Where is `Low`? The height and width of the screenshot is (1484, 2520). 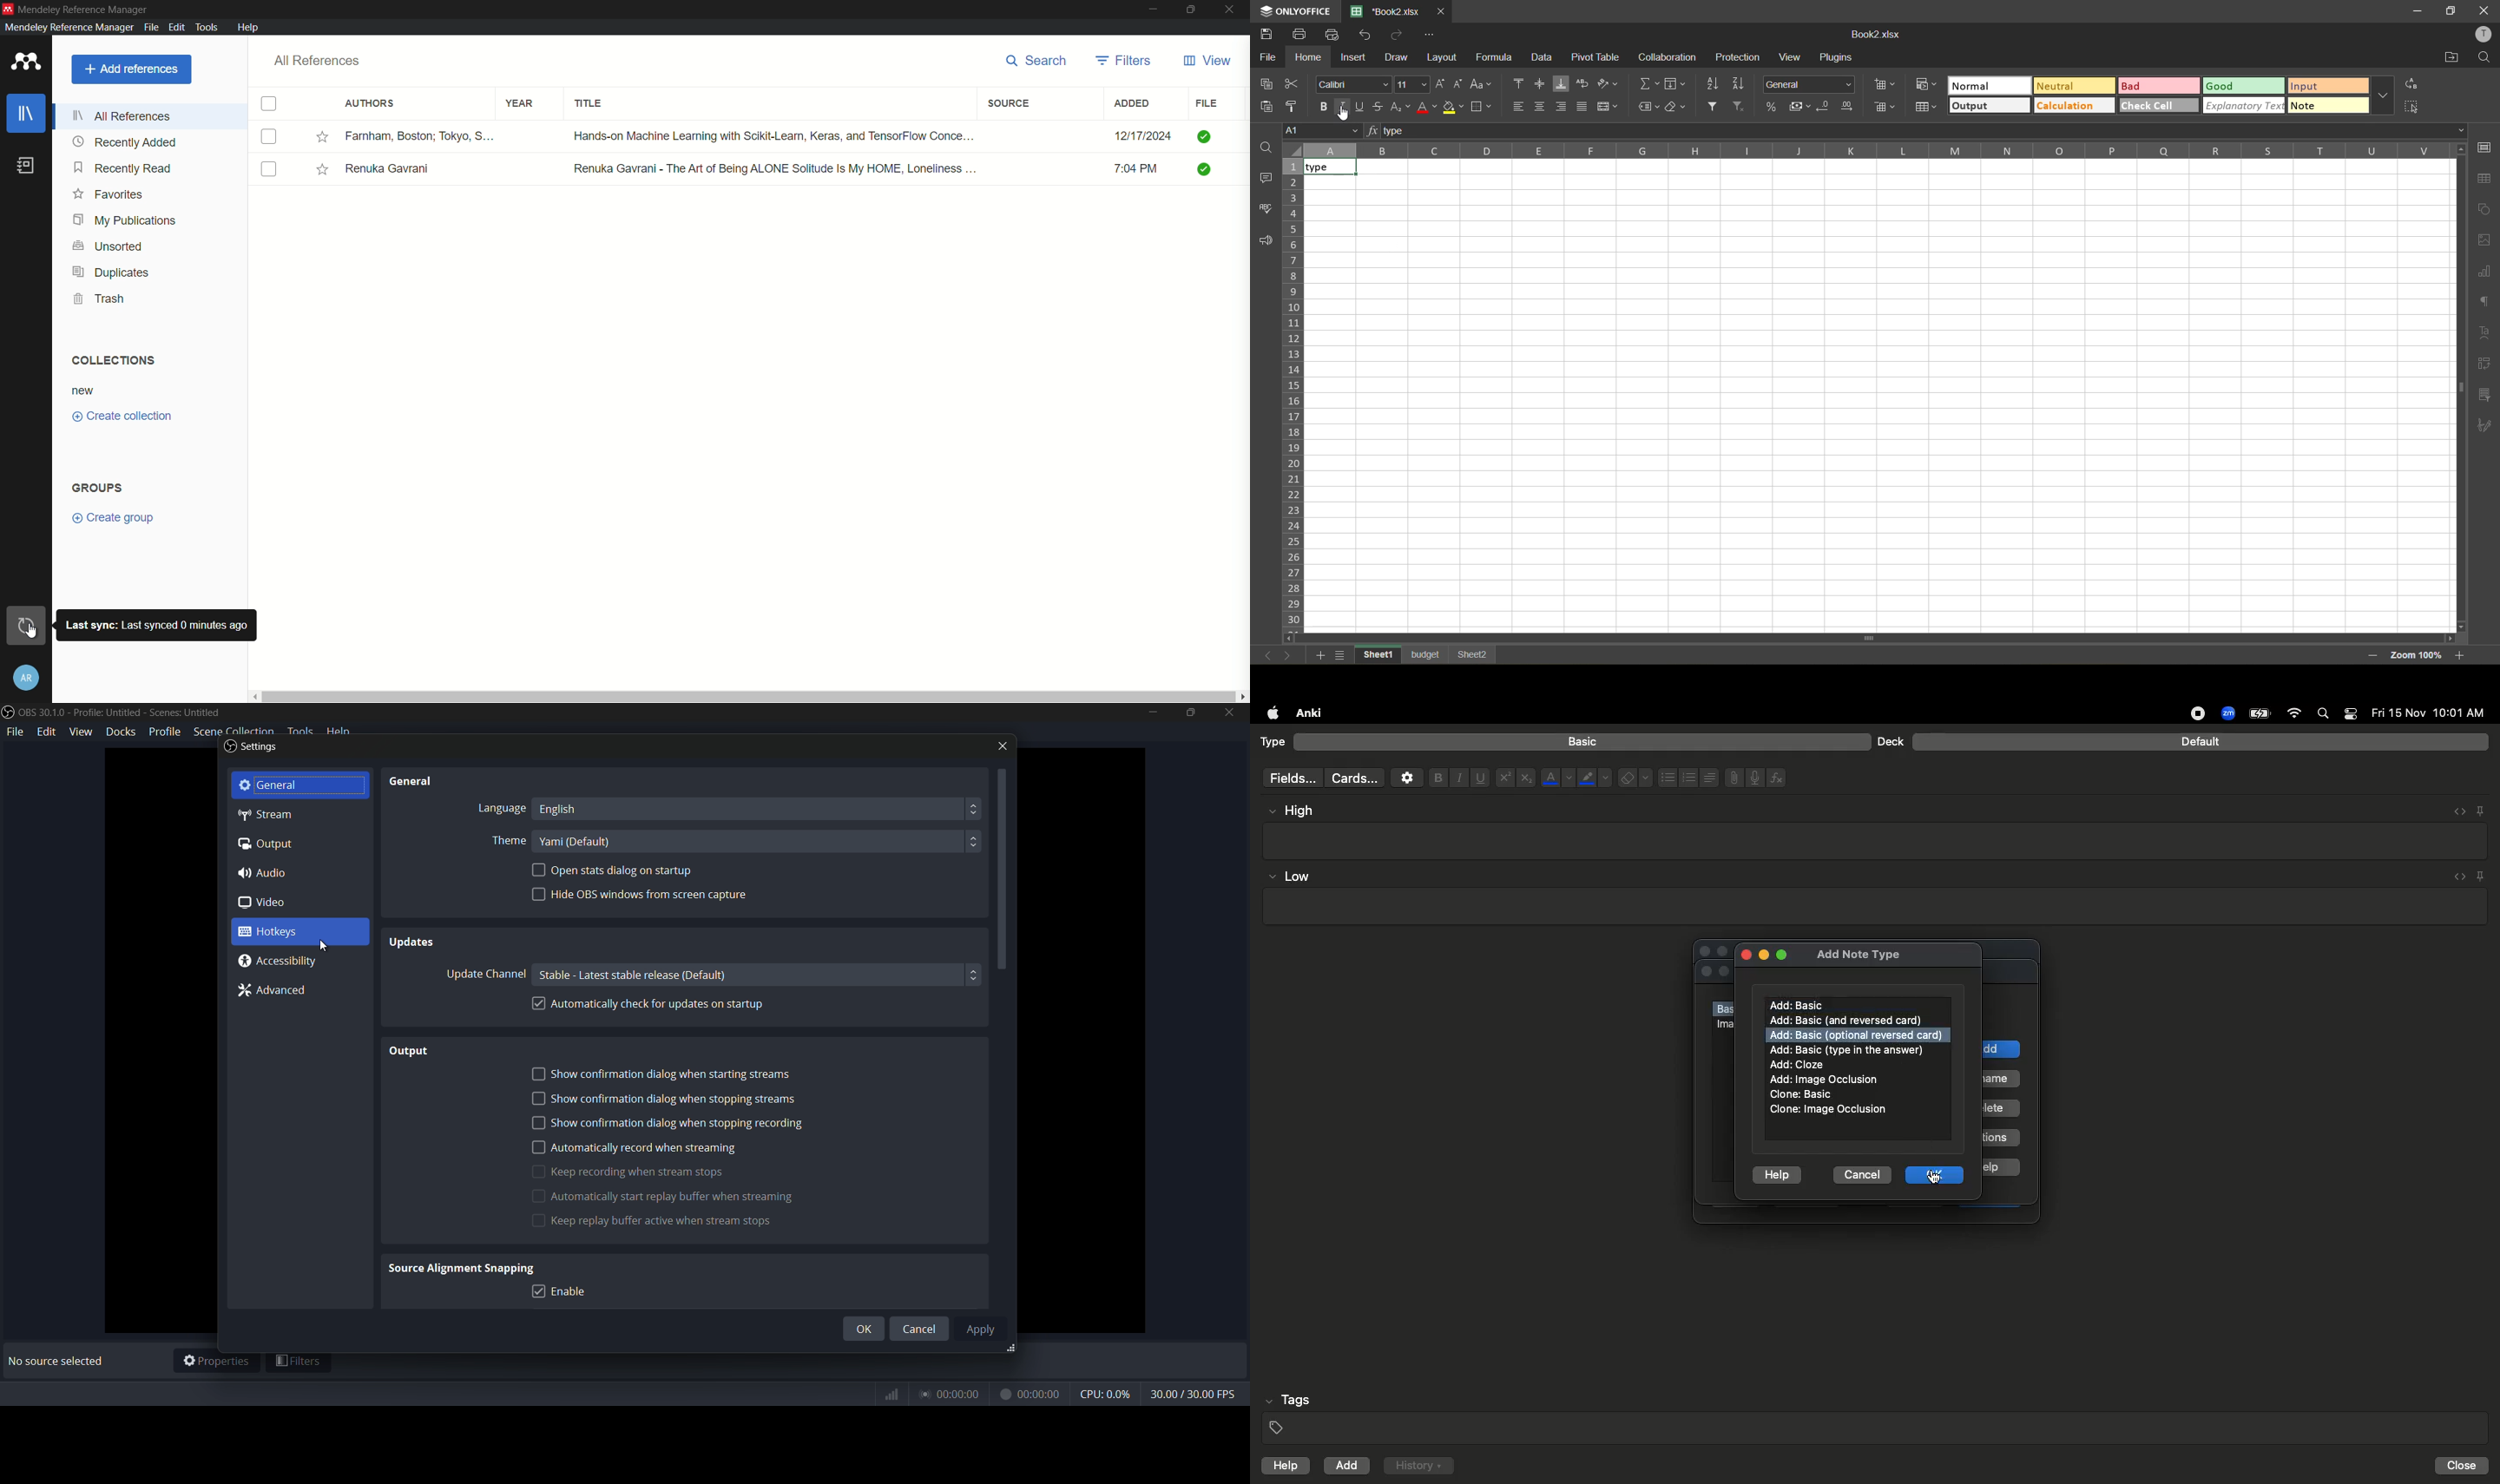 Low is located at coordinates (1290, 877).